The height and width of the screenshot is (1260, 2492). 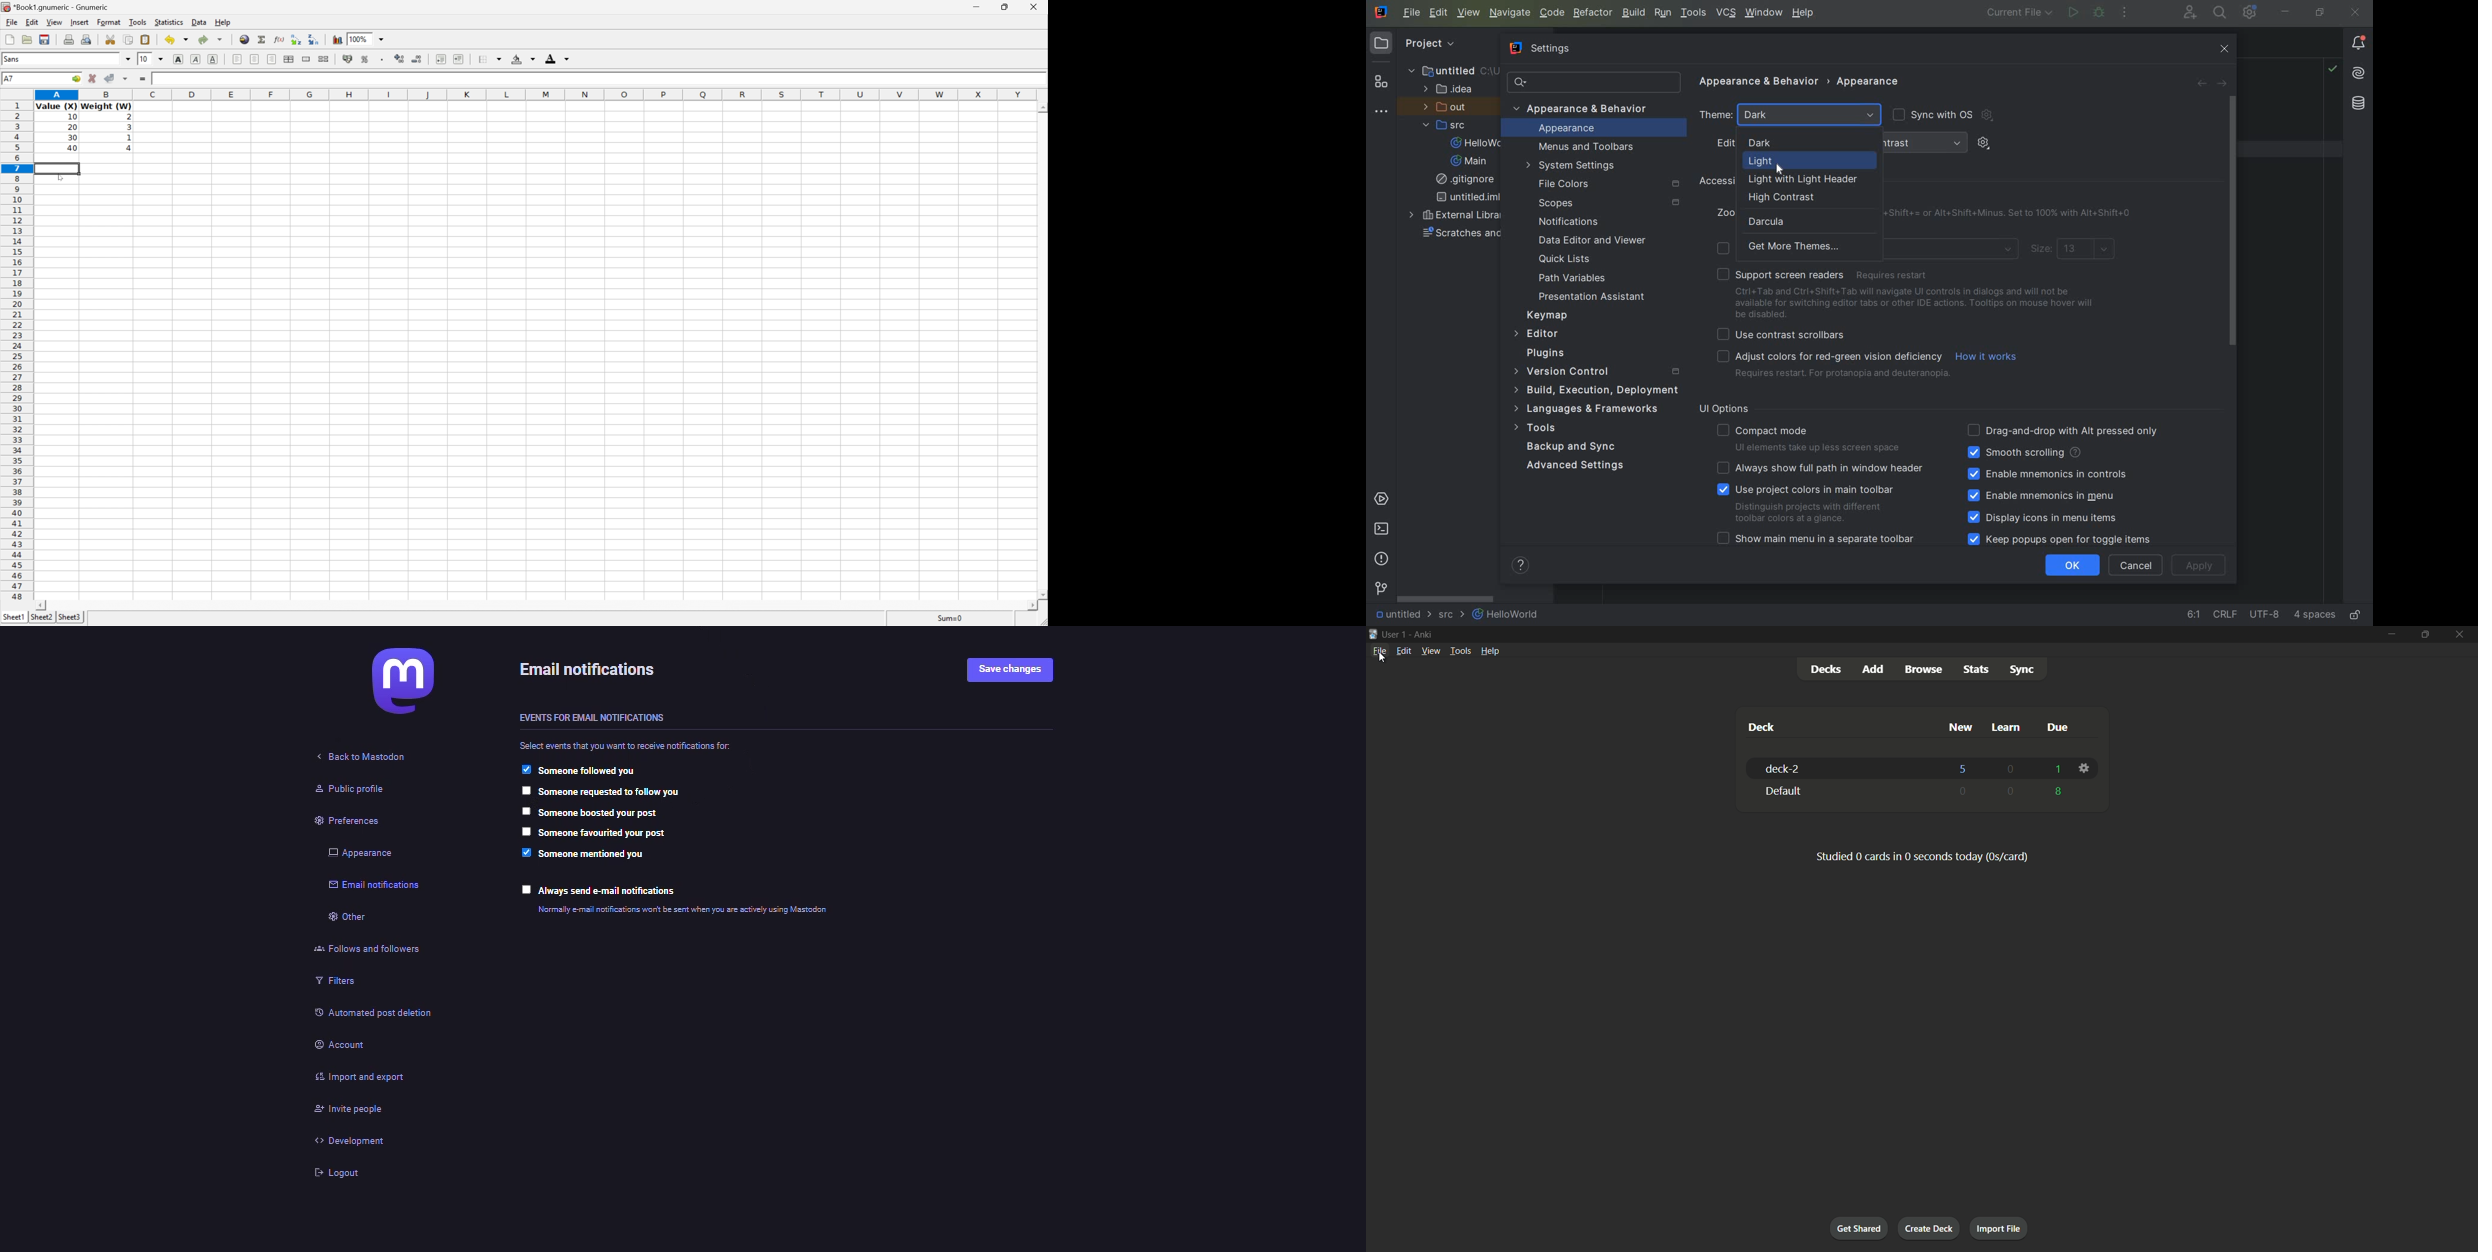 I want to click on use project colors in main toolbar(checked), so click(x=1812, y=502).